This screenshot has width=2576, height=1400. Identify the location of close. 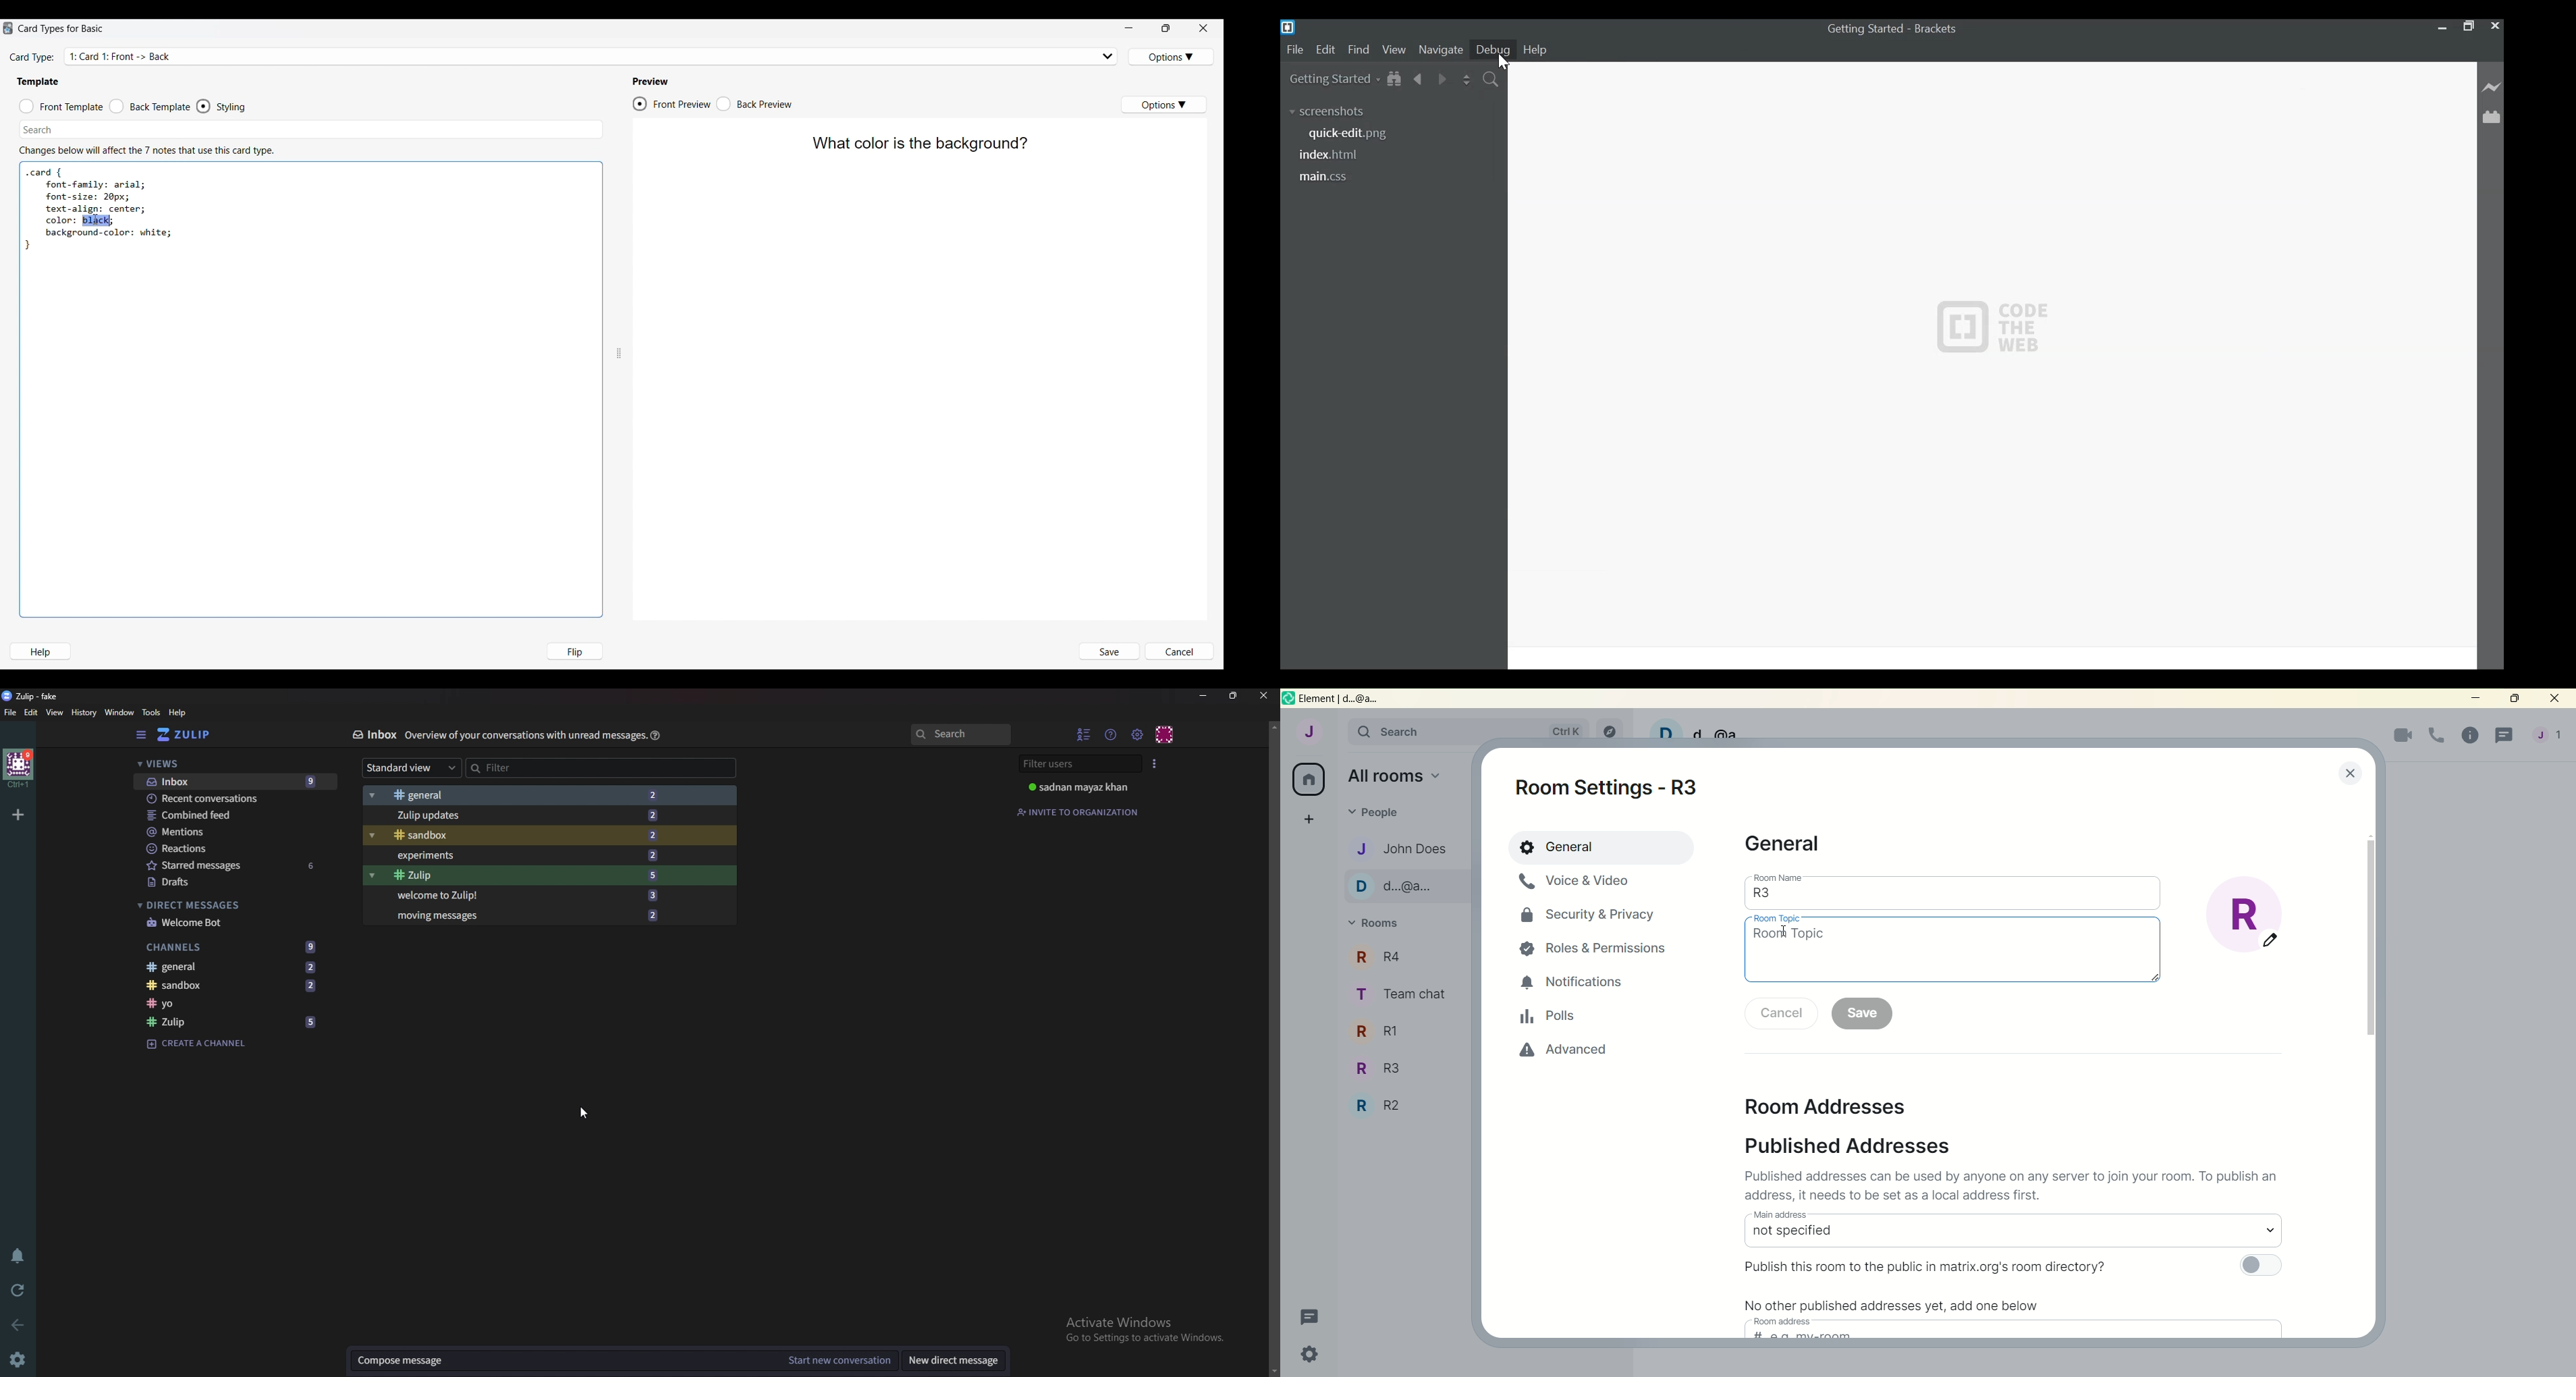
(2558, 699).